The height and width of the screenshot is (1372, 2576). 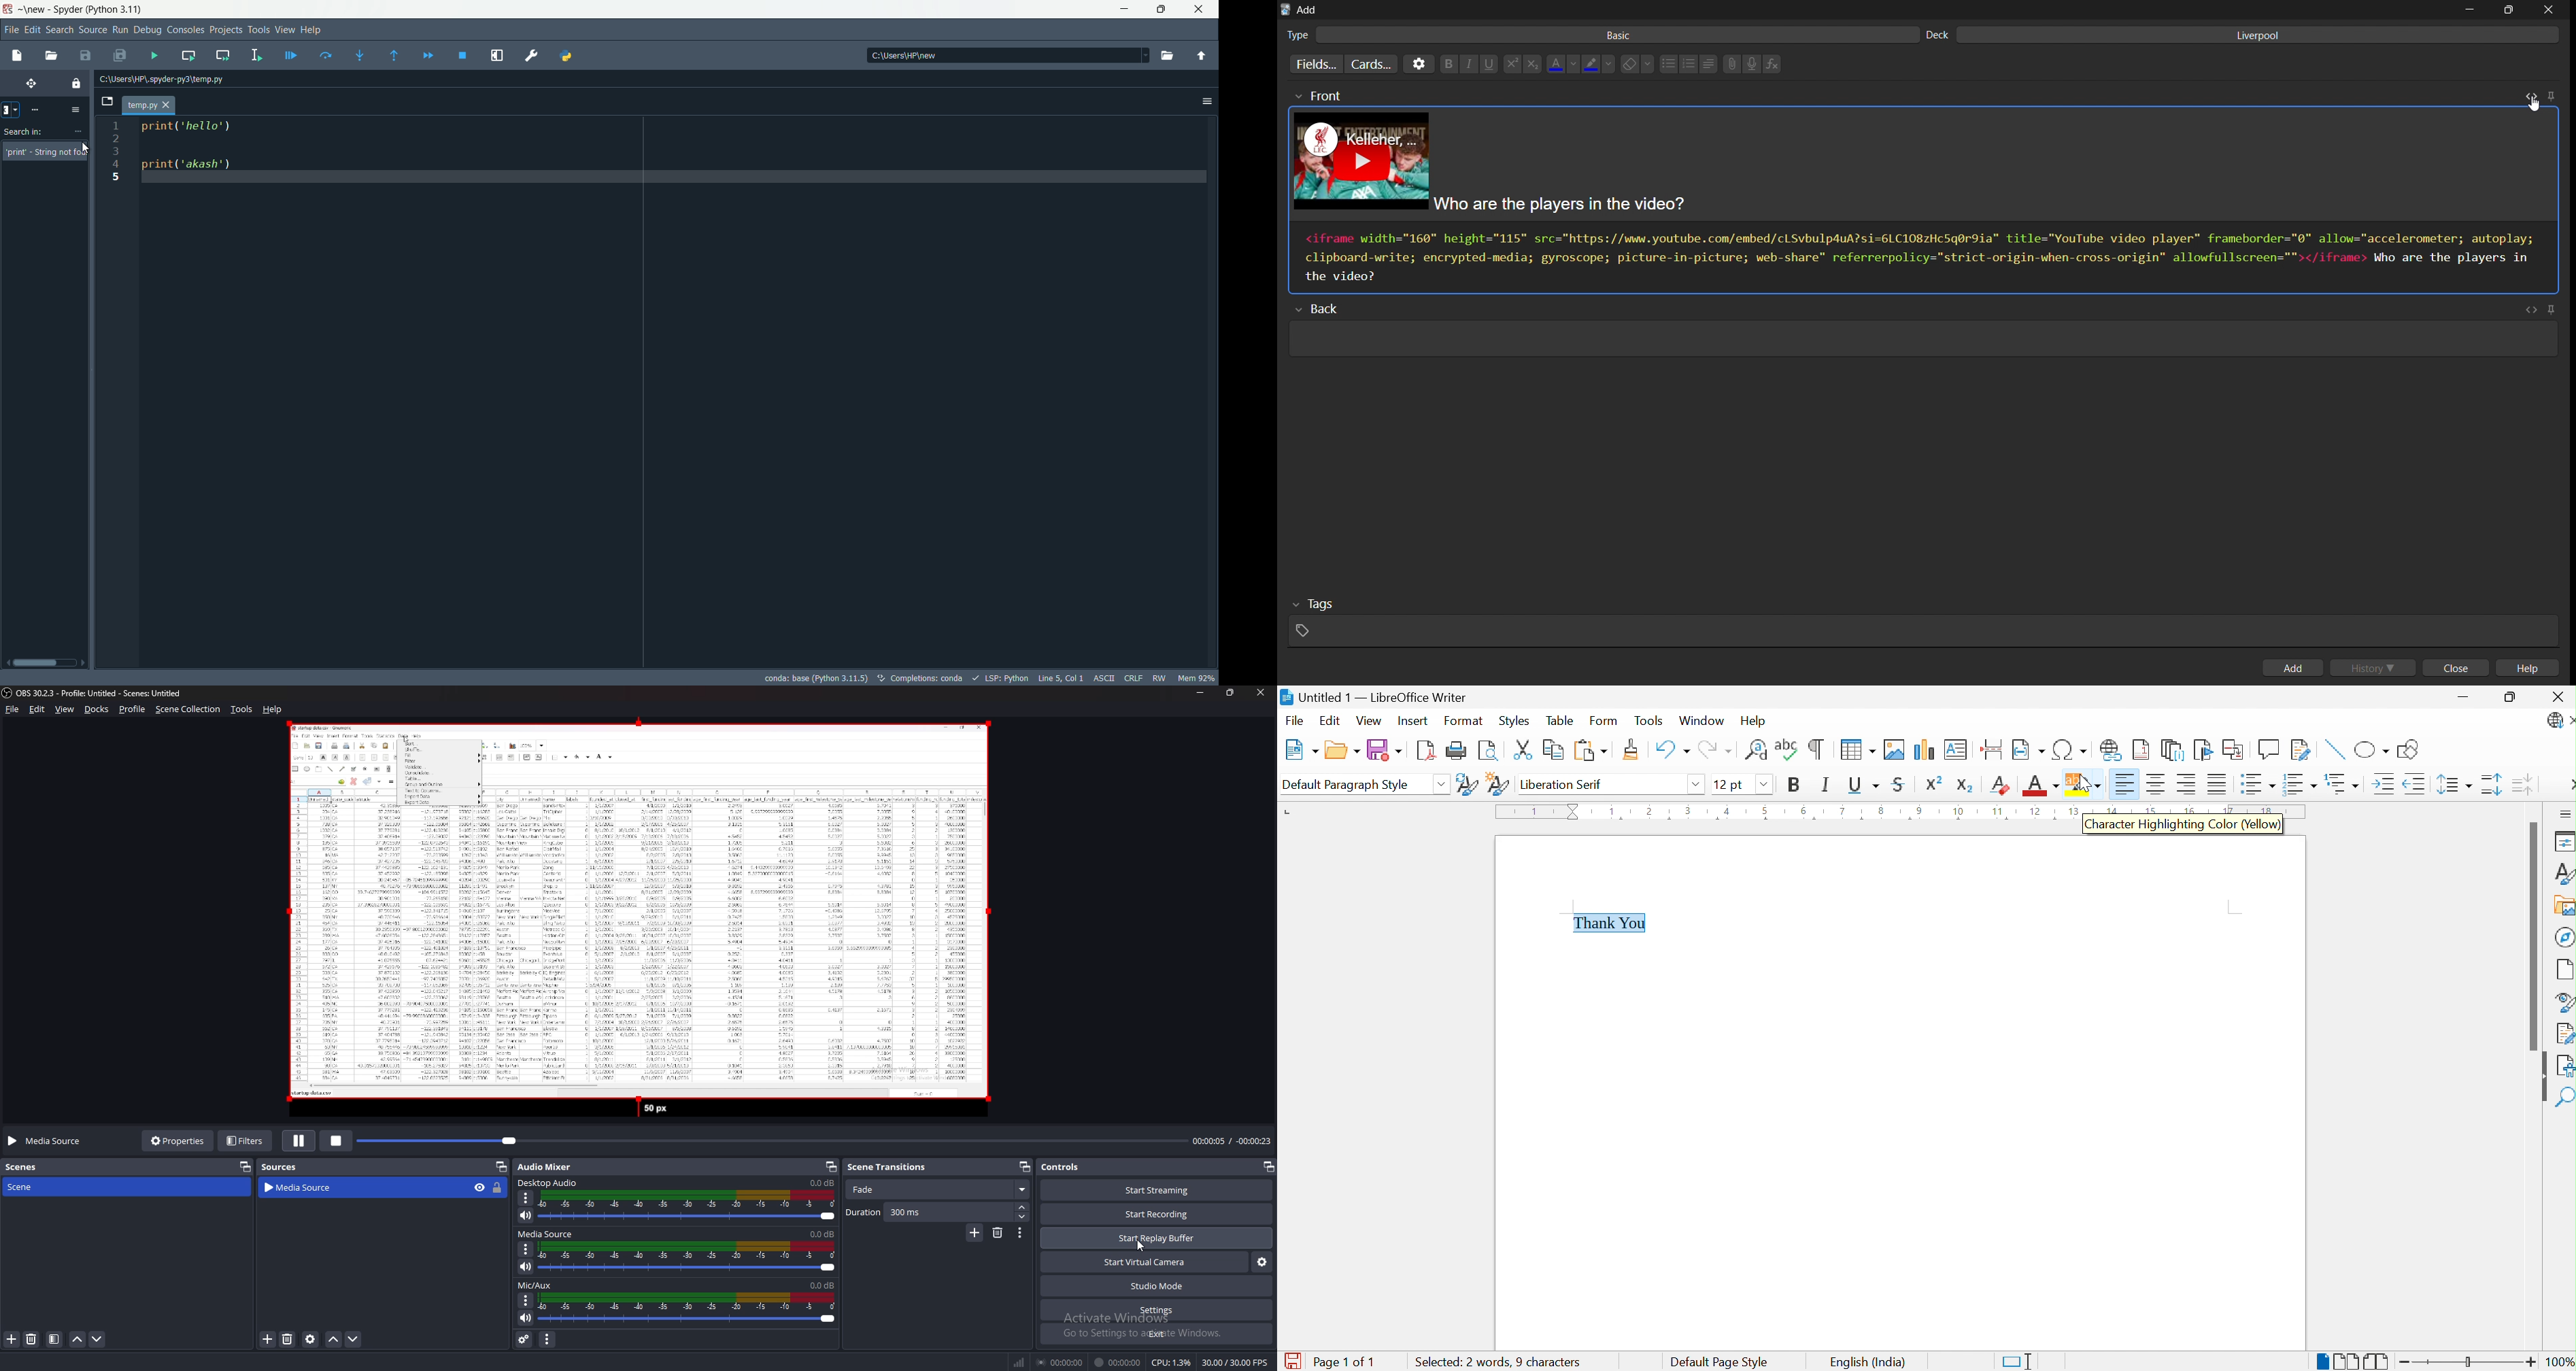 I want to click on Book View, so click(x=2377, y=1359).